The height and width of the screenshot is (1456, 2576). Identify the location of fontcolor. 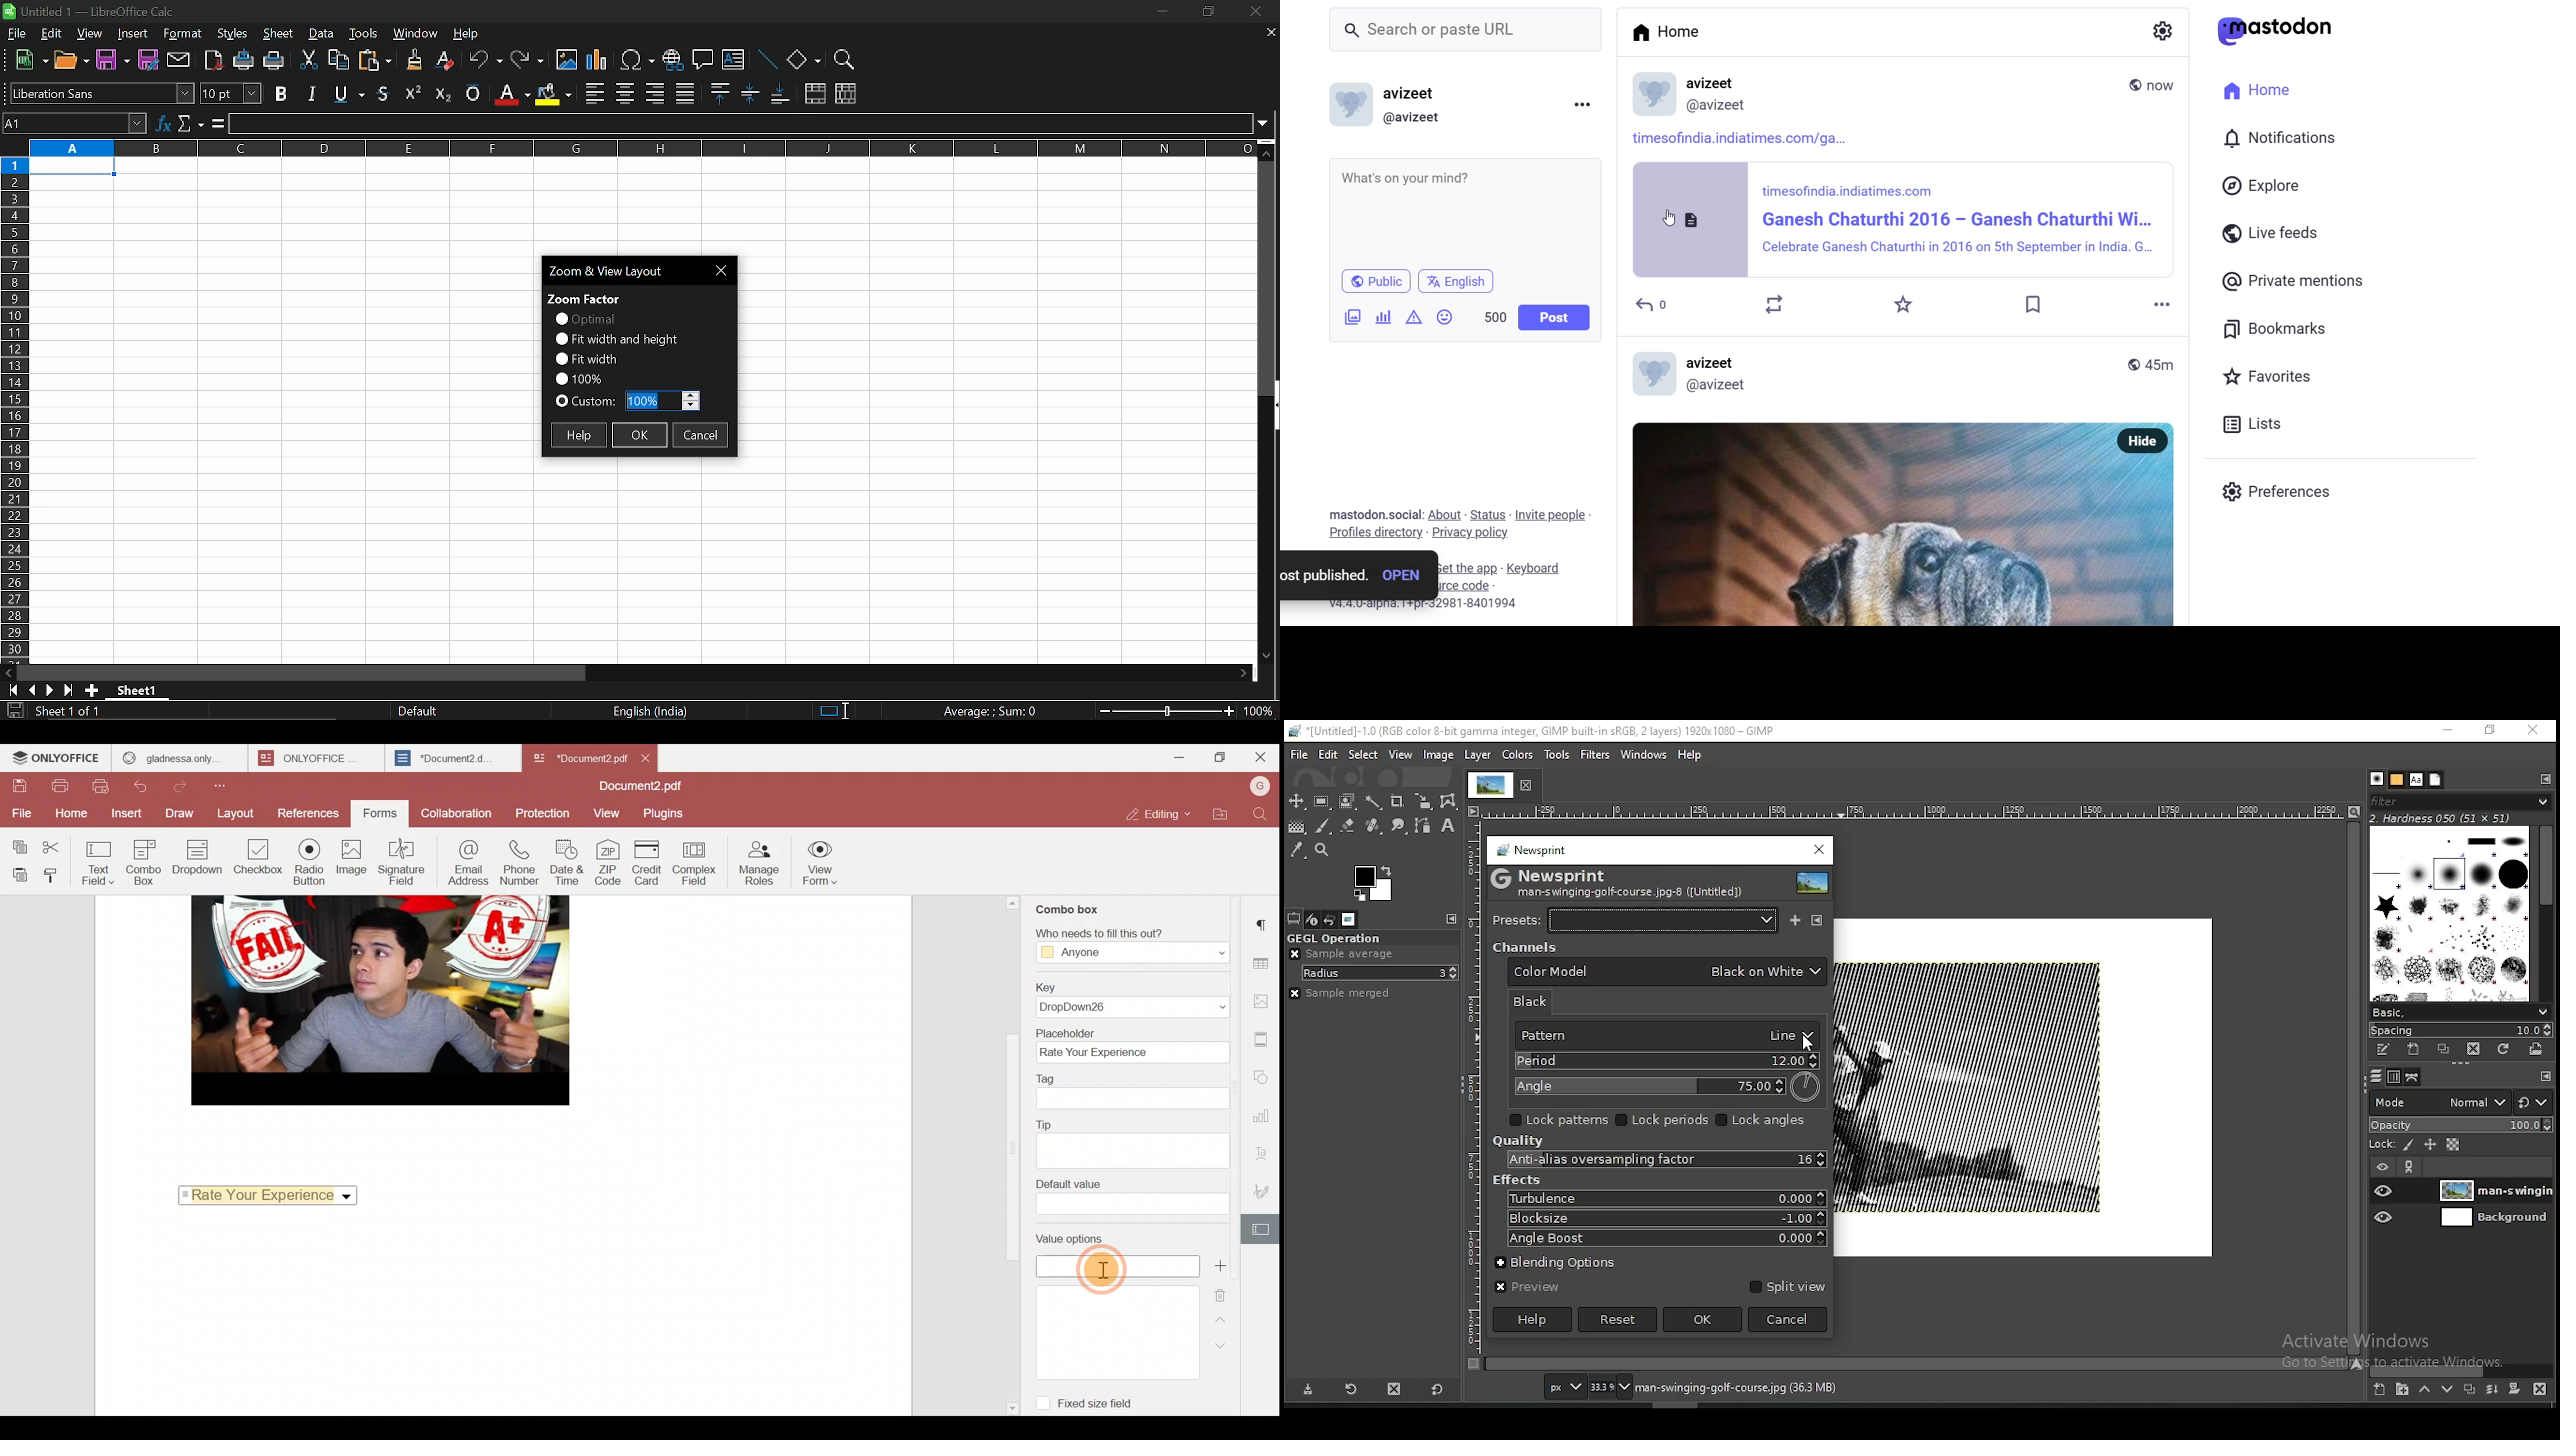
(511, 94).